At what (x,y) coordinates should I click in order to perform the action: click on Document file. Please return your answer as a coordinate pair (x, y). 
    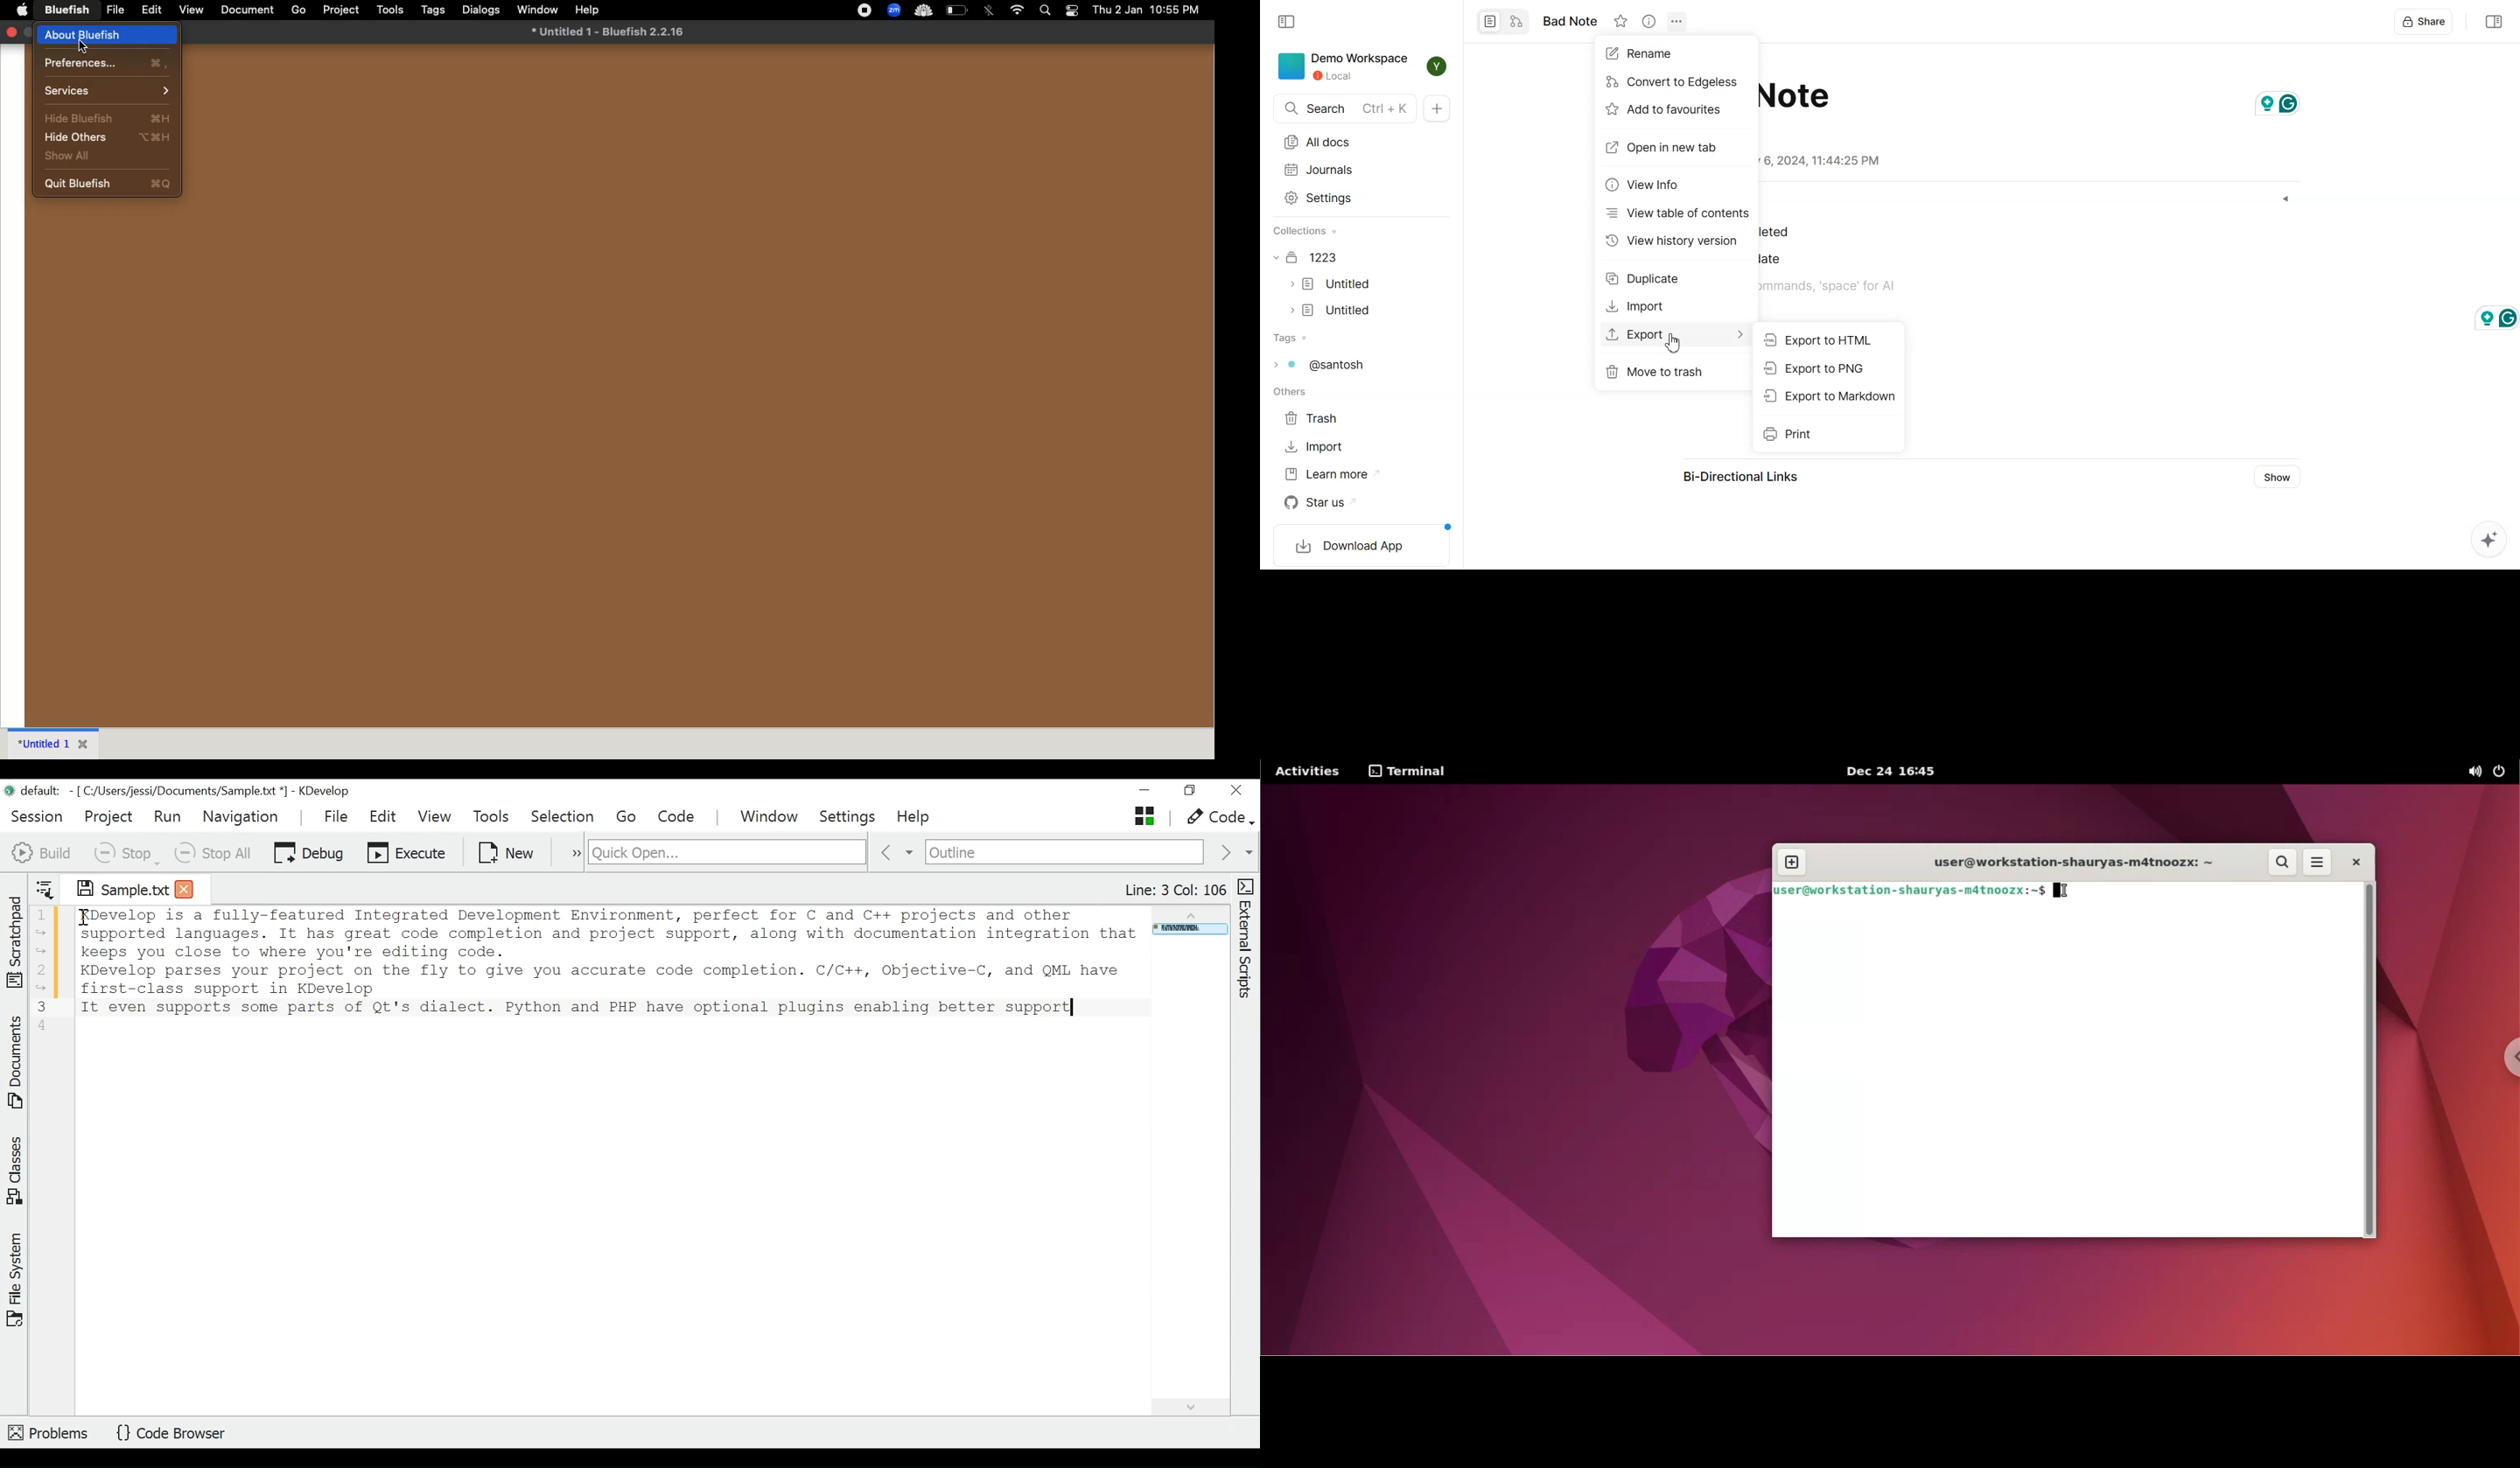
    Looking at the image, I should click on (1331, 284).